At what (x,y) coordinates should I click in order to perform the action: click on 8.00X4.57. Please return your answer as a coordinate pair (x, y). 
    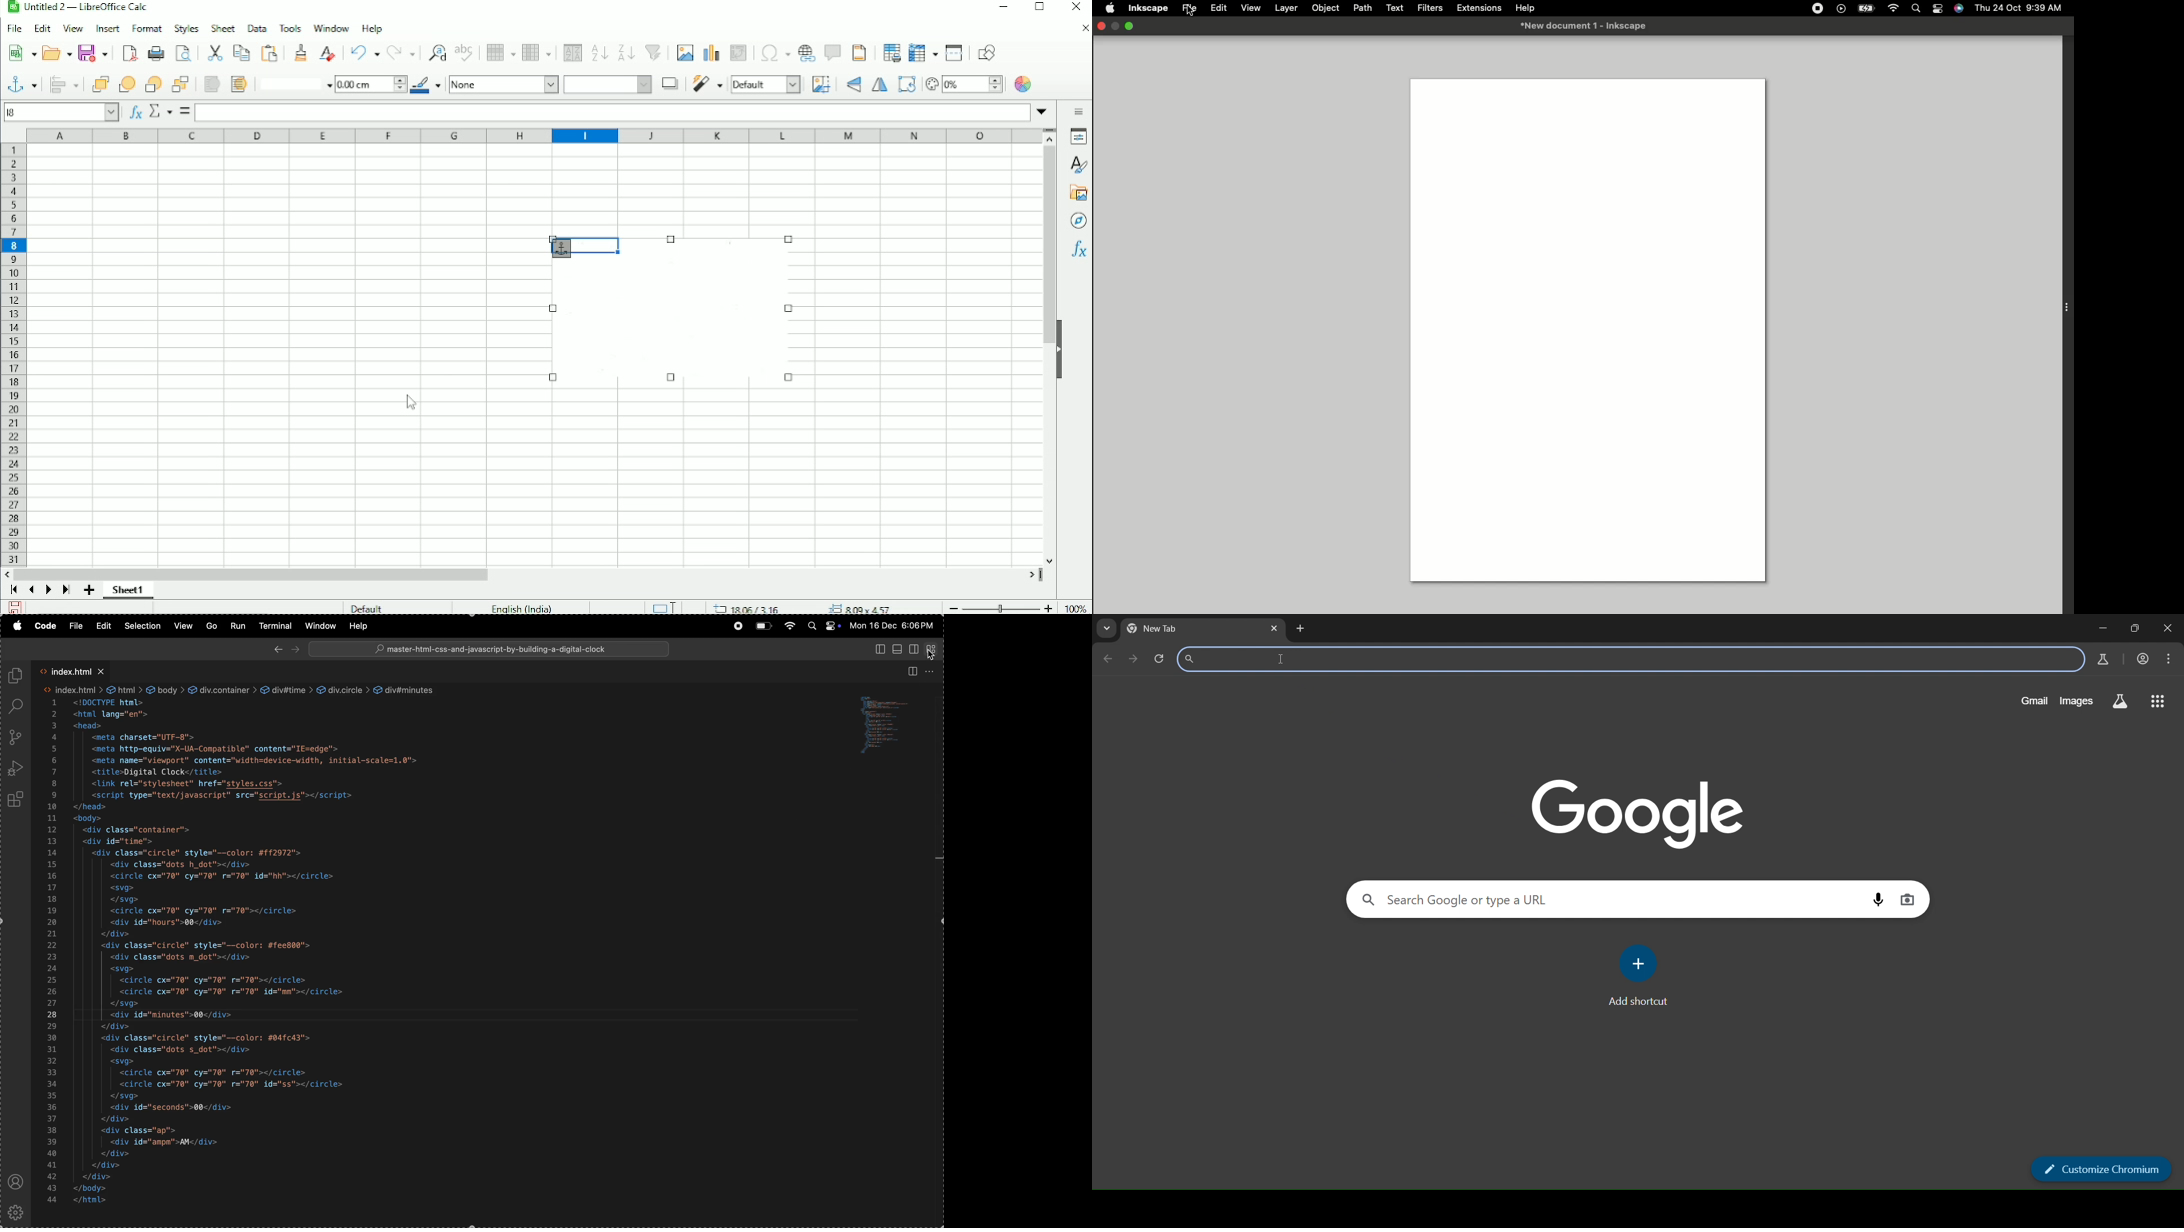
    Looking at the image, I should click on (860, 608).